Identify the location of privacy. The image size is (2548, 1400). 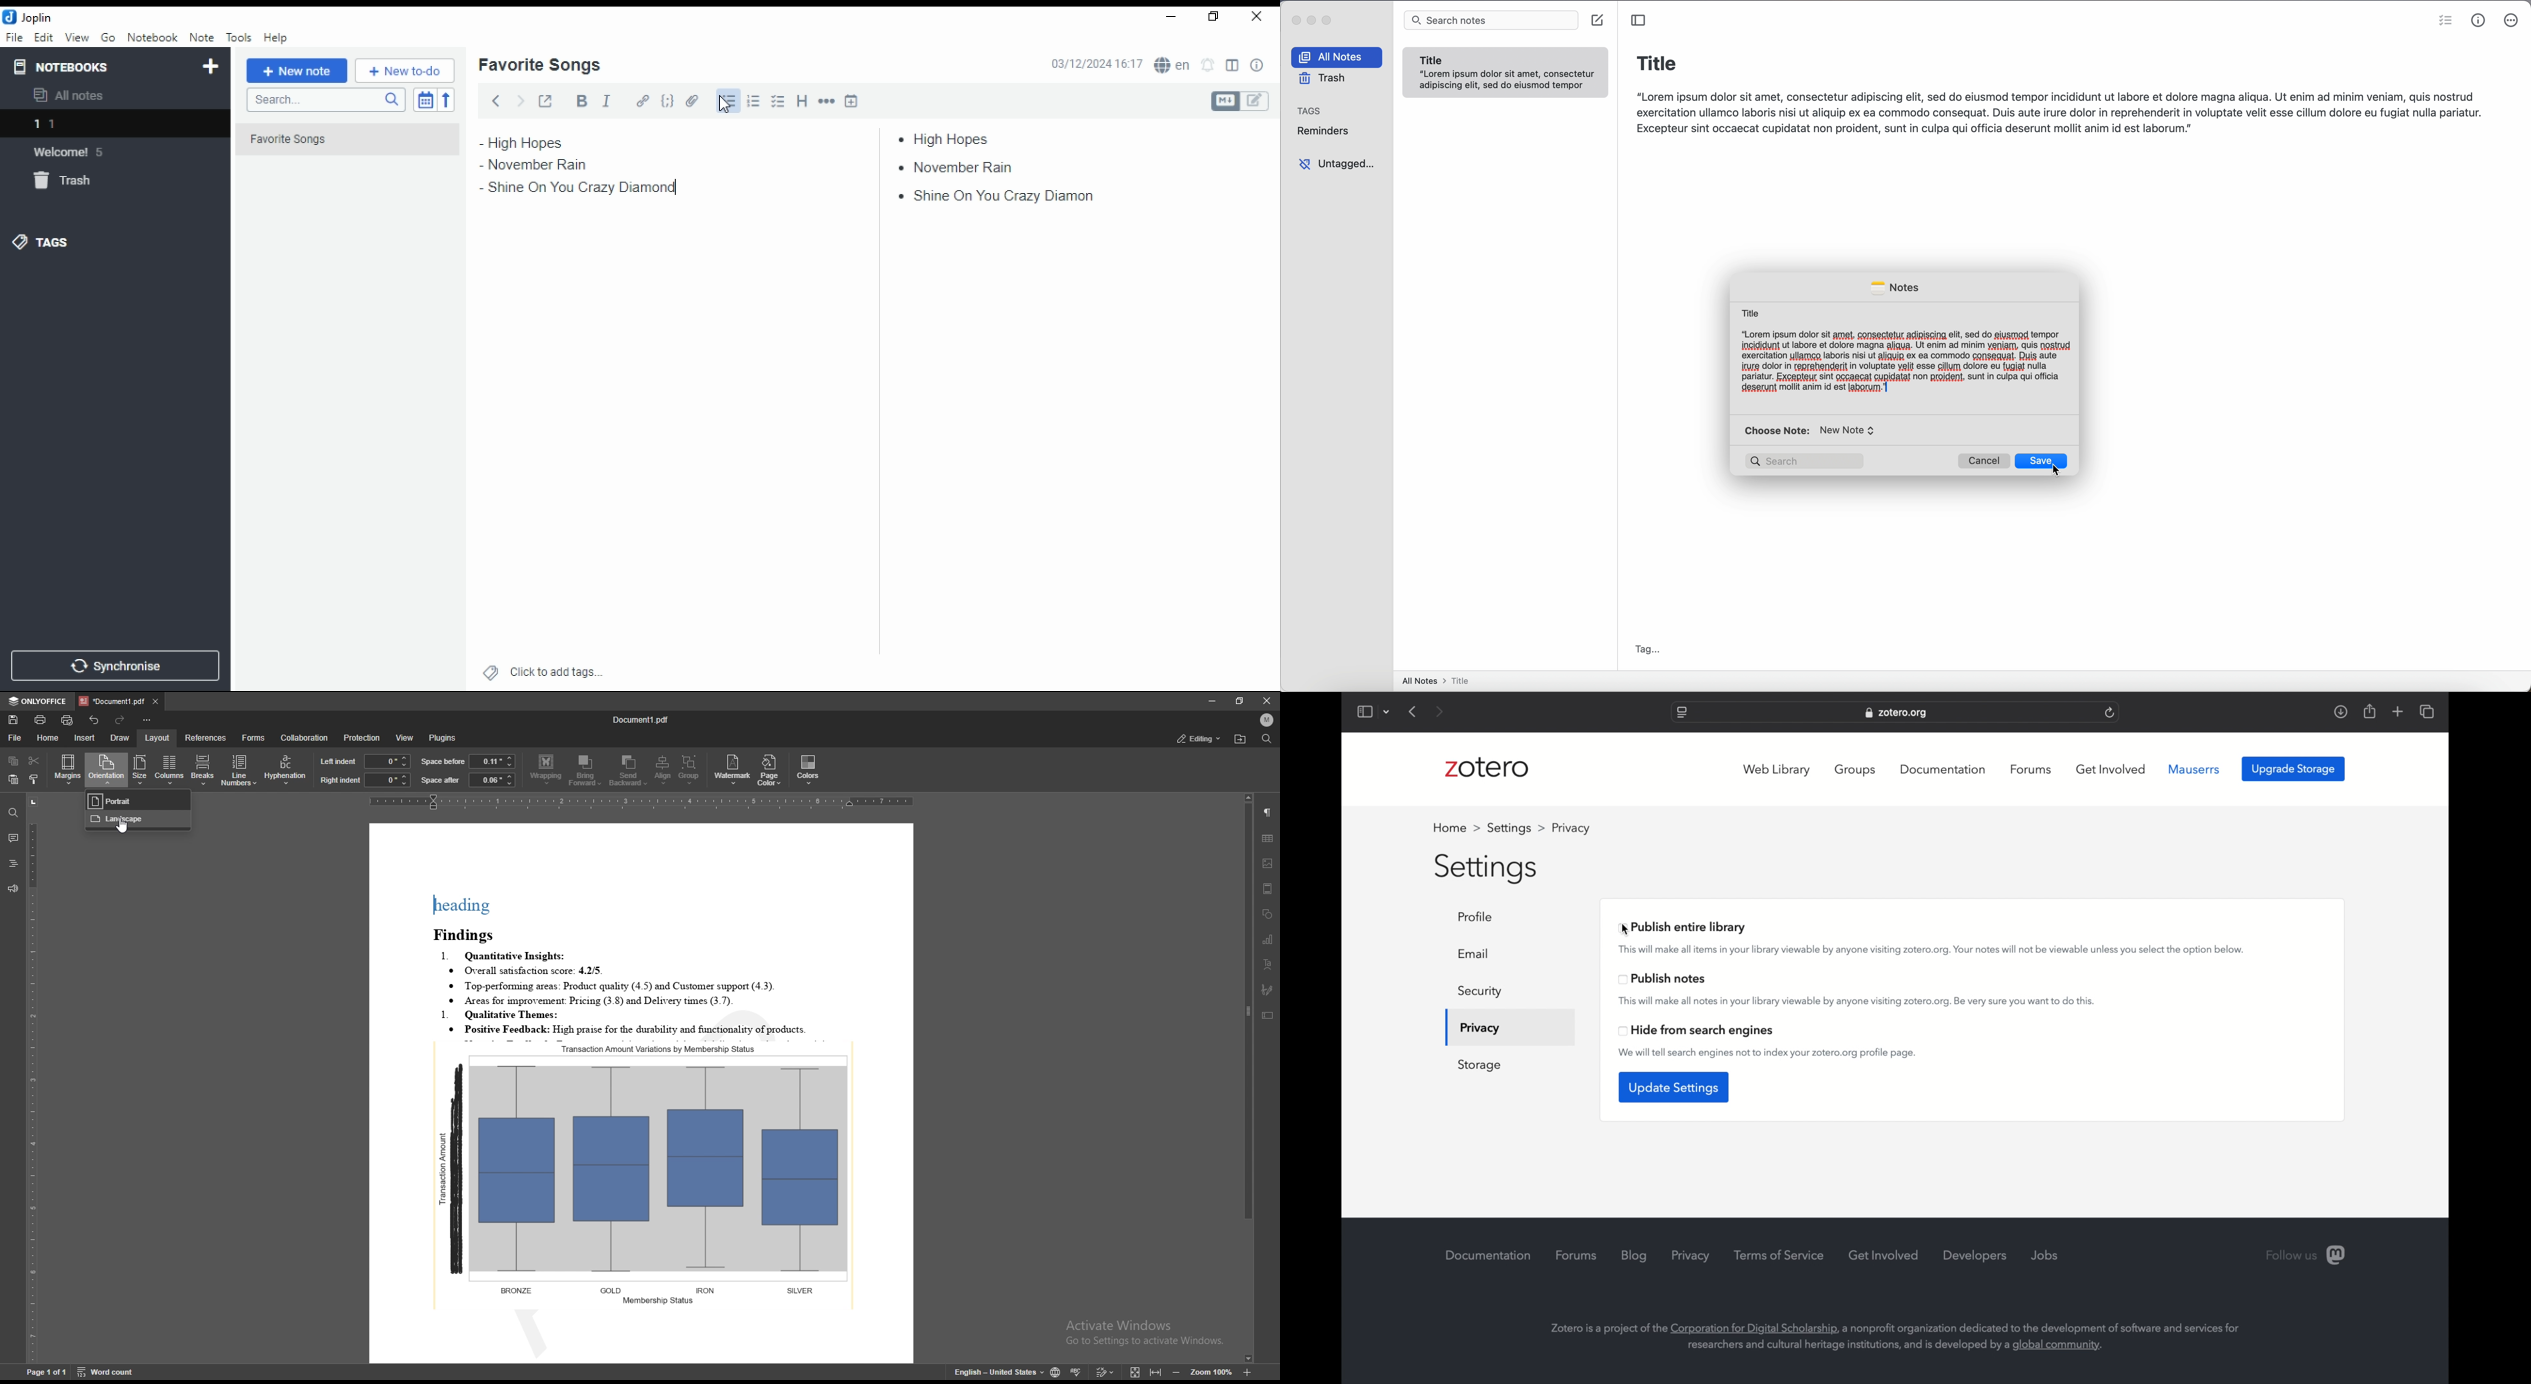
(1691, 1256).